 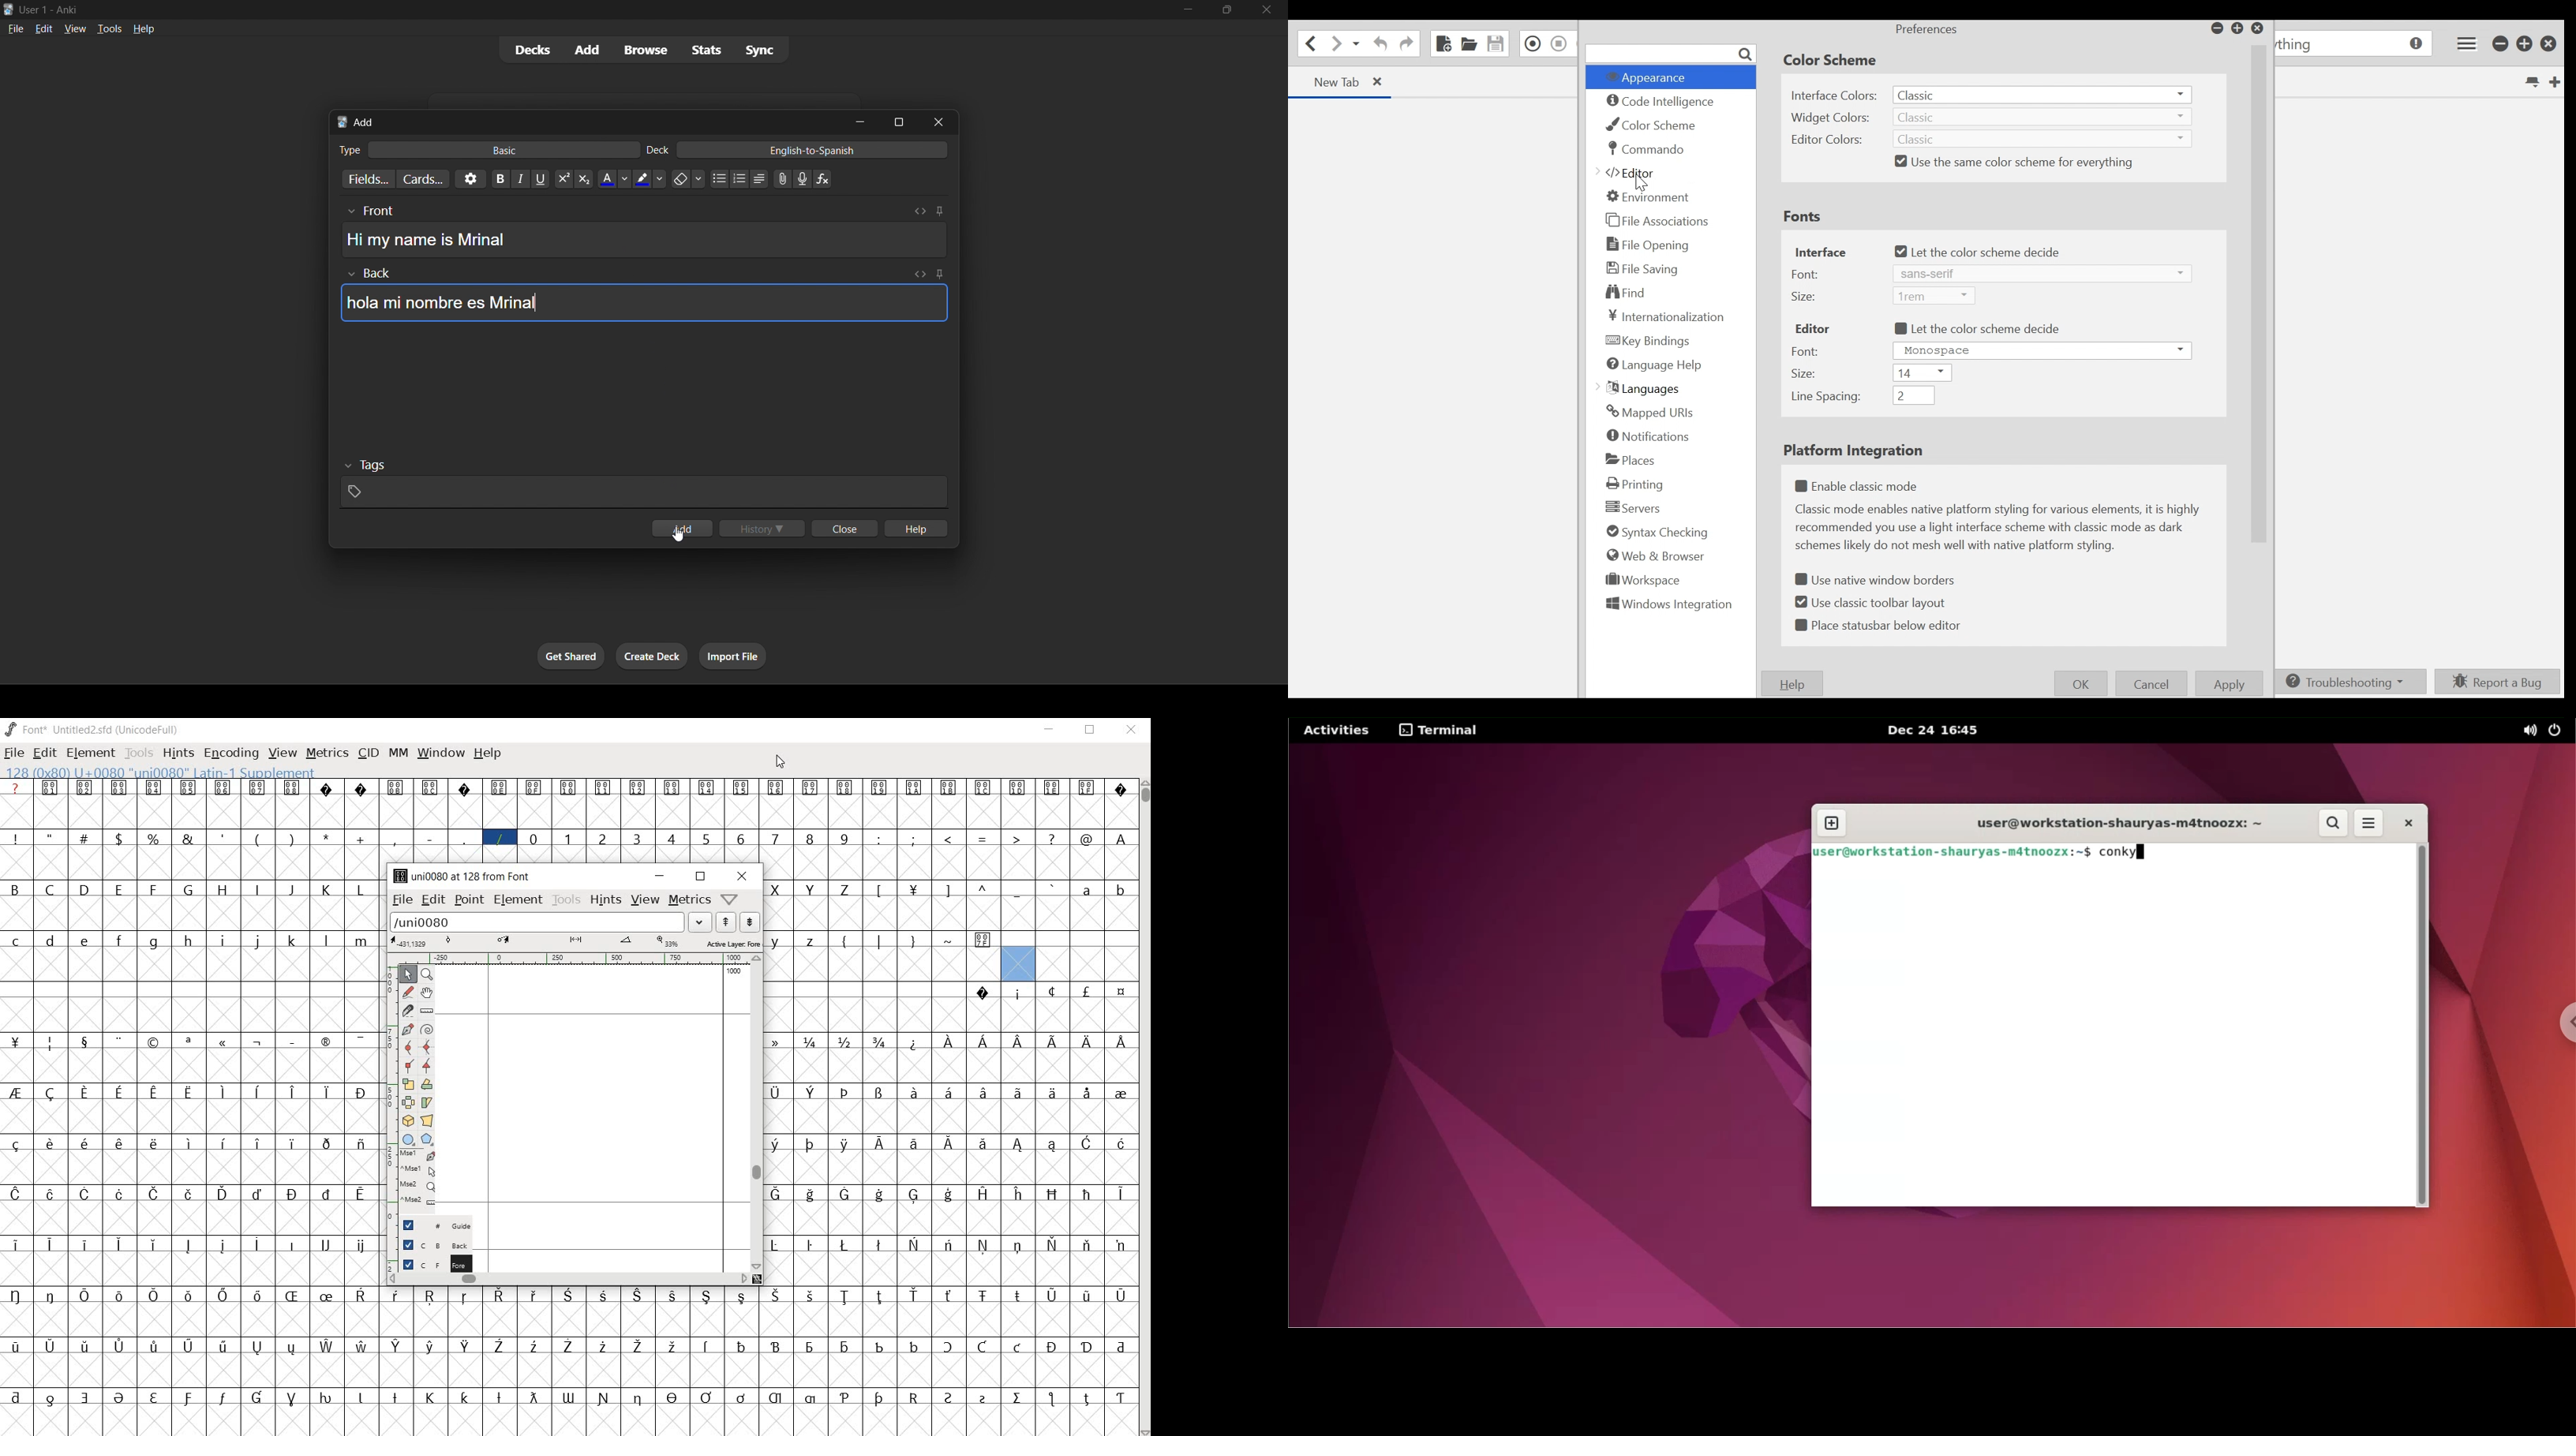 What do you see at coordinates (327, 1093) in the screenshot?
I see `glyph` at bounding box center [327, 1093].